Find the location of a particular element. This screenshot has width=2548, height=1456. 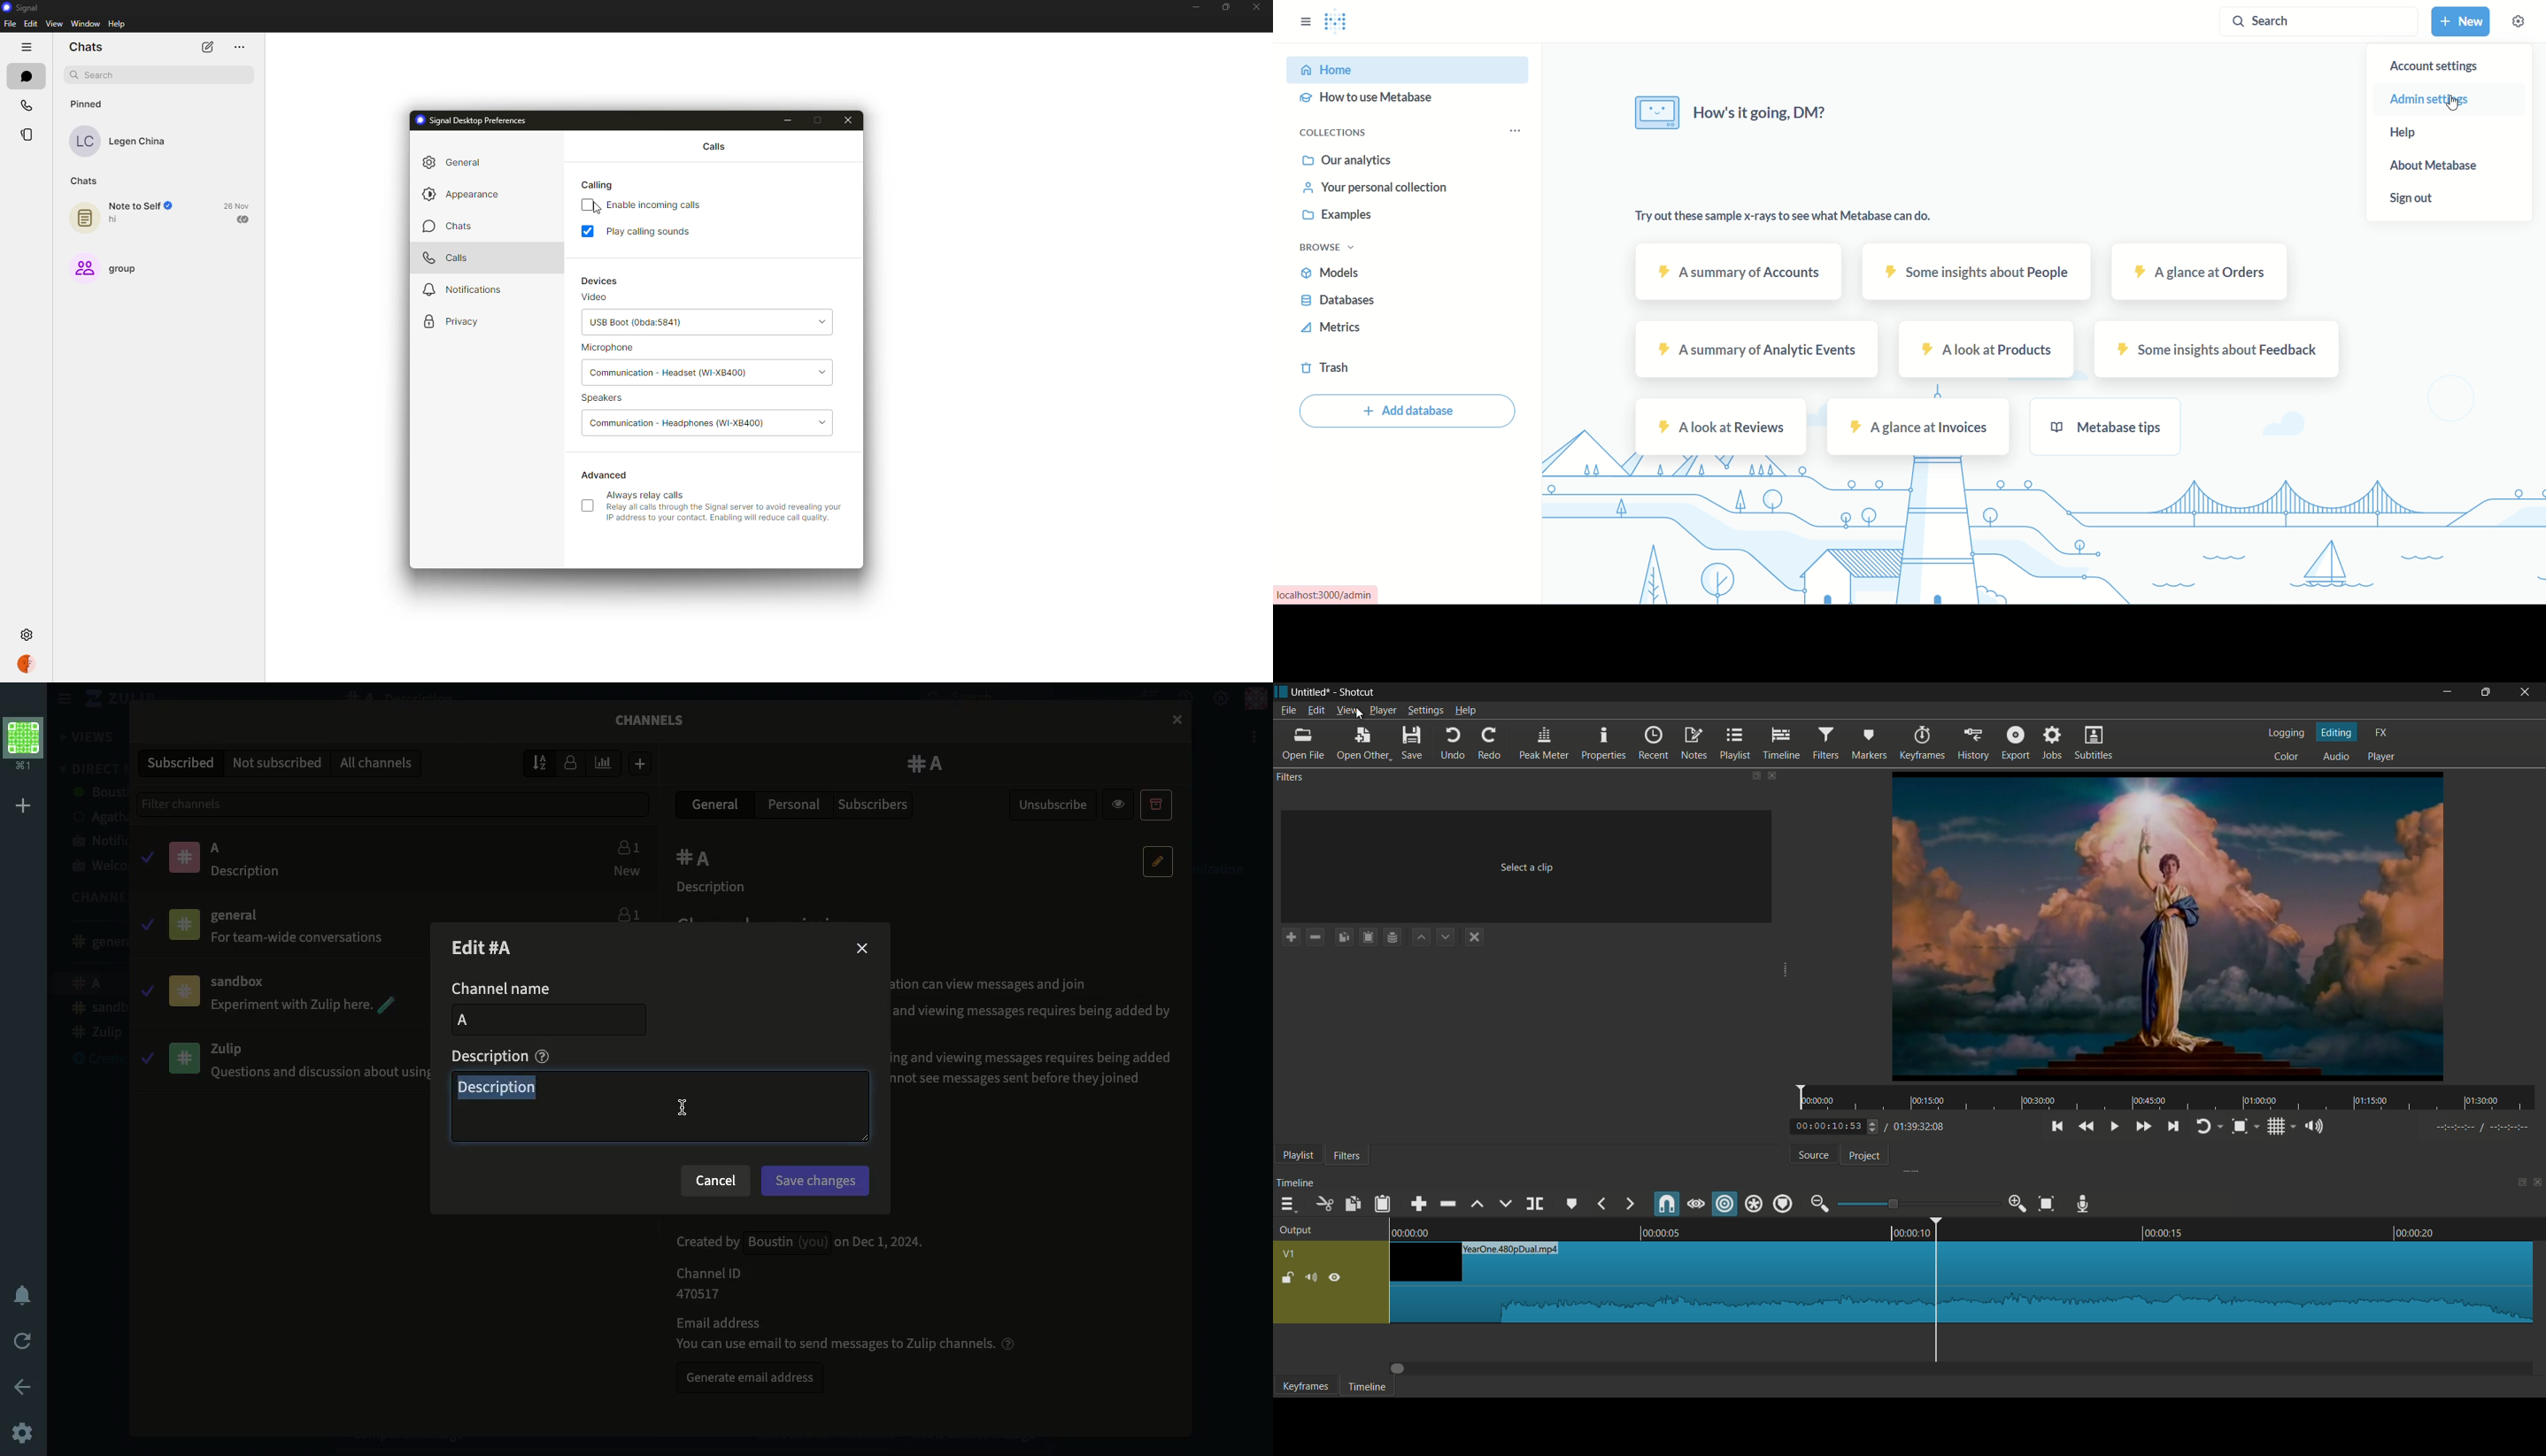

paste filters is located at coordinates (1367, 938).